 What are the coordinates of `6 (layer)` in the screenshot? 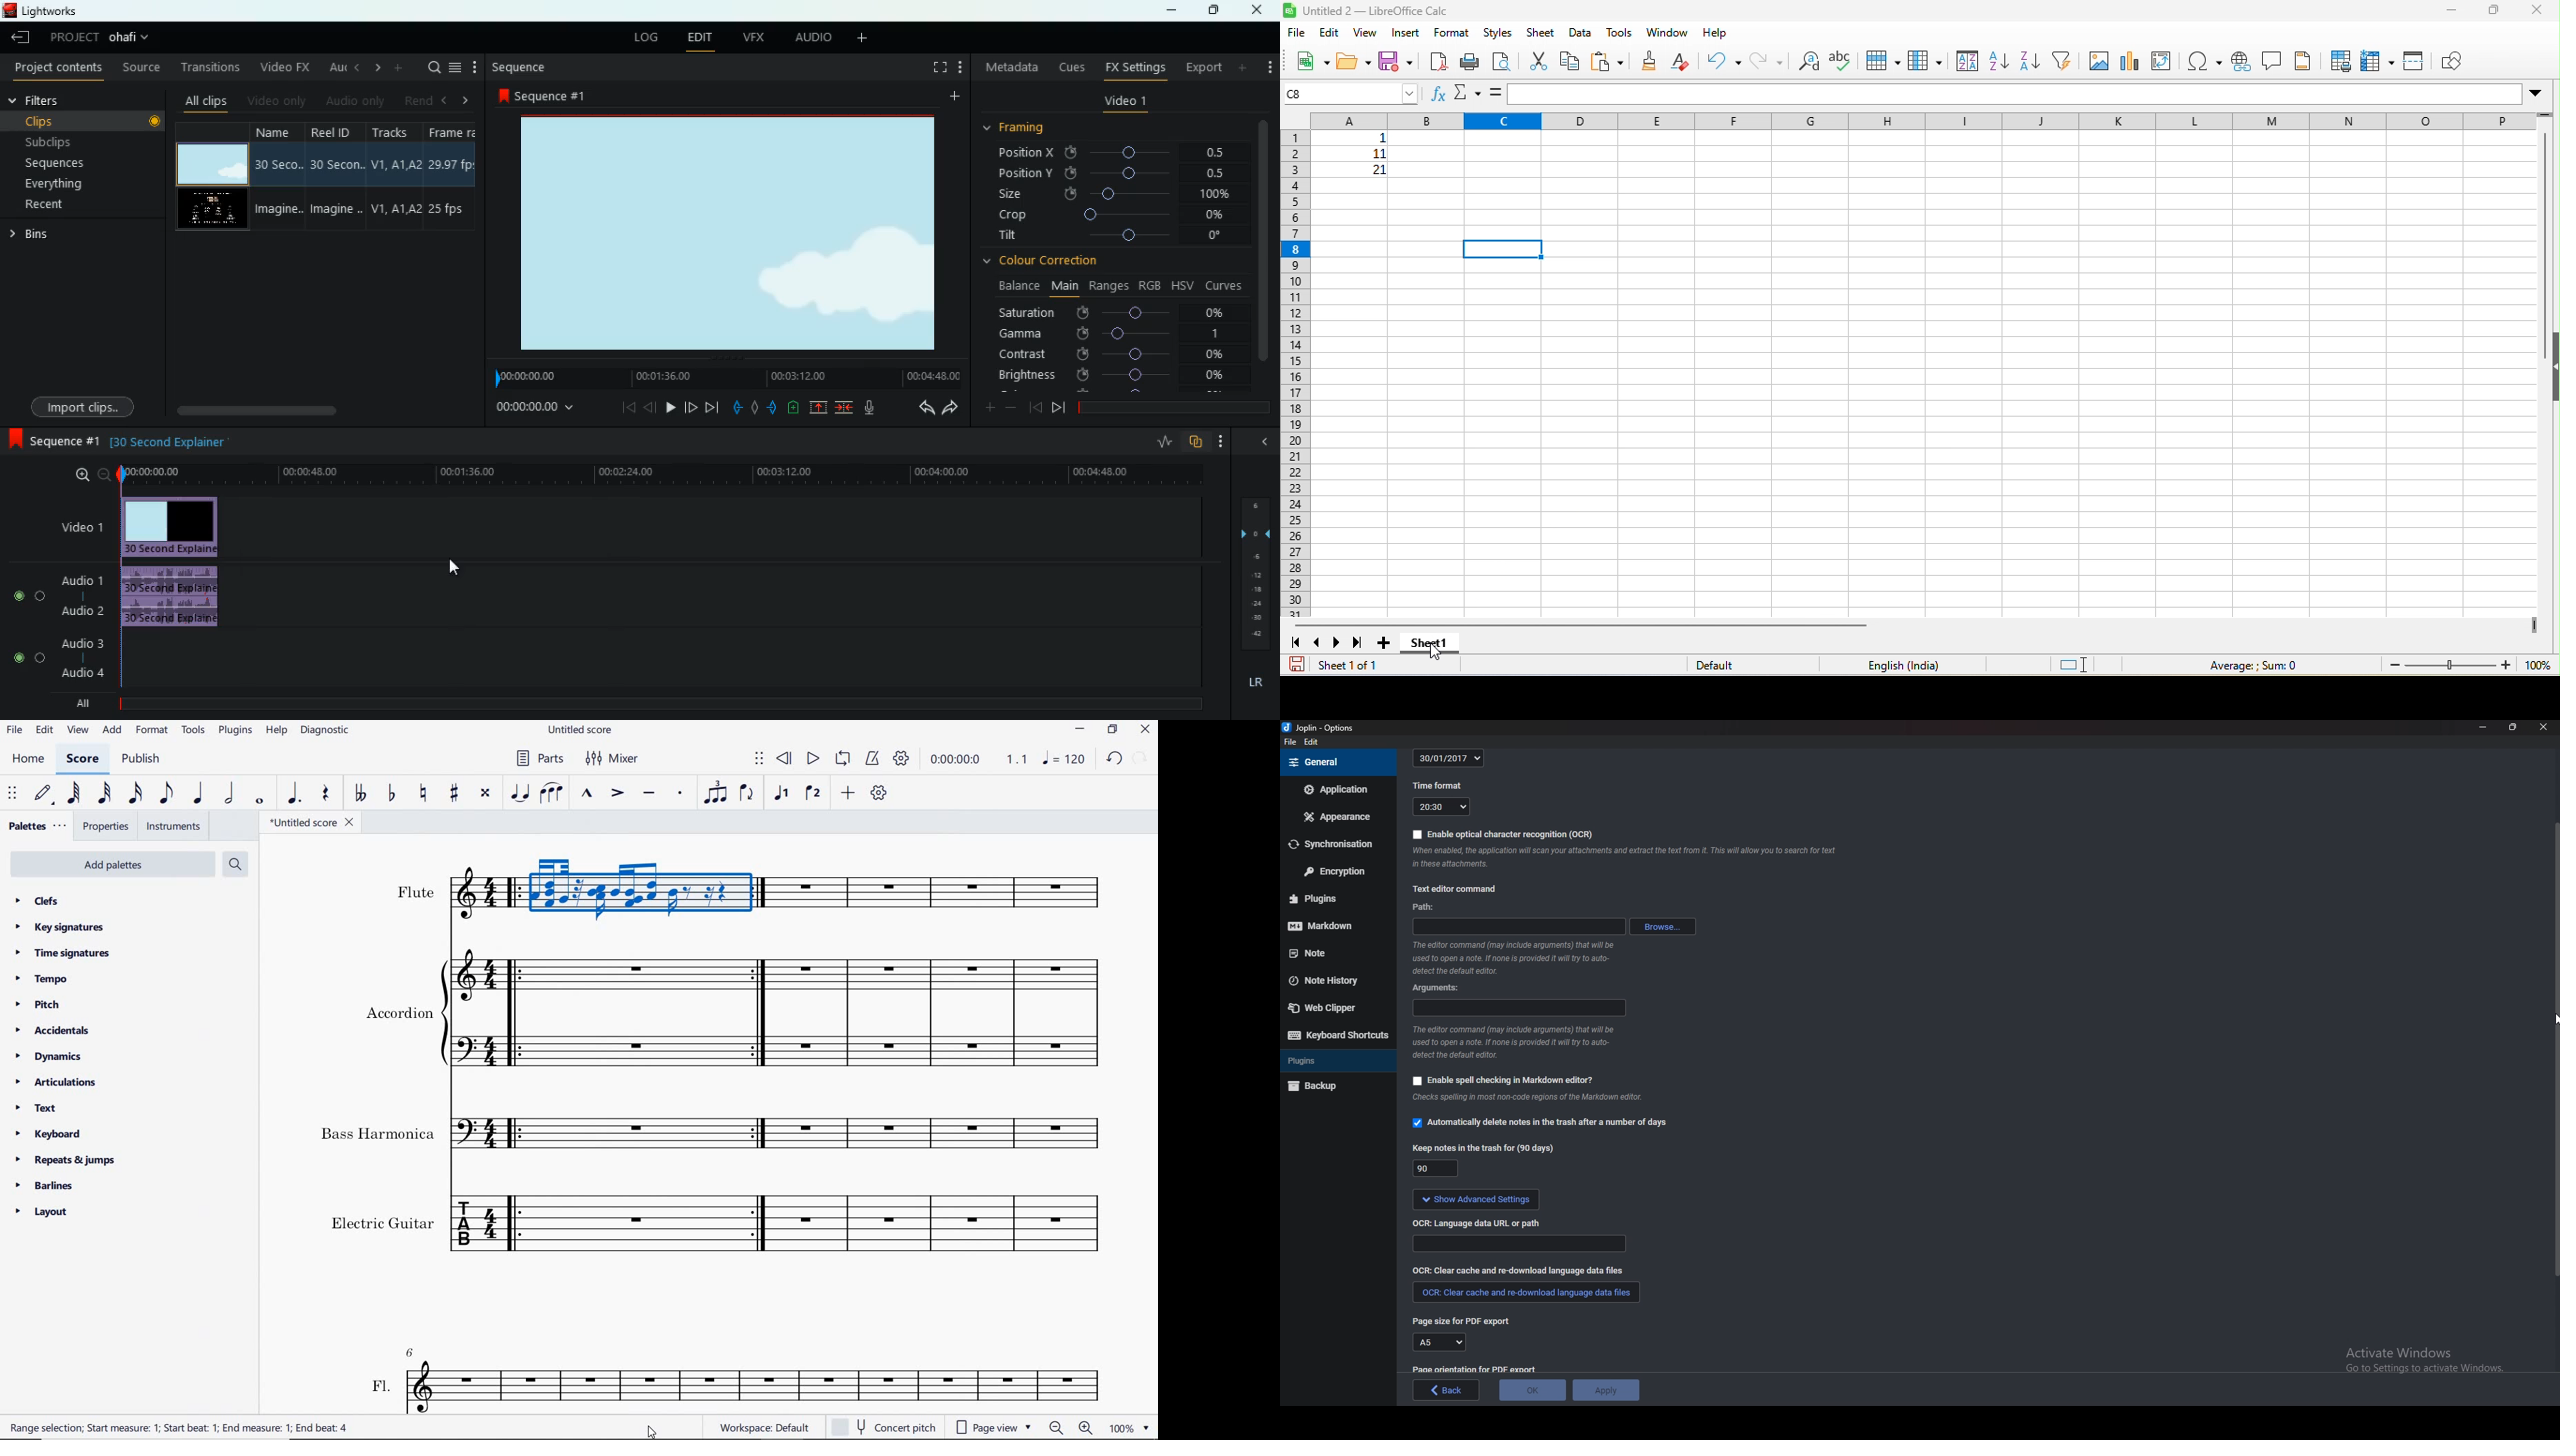 It's located at (1254, 503).